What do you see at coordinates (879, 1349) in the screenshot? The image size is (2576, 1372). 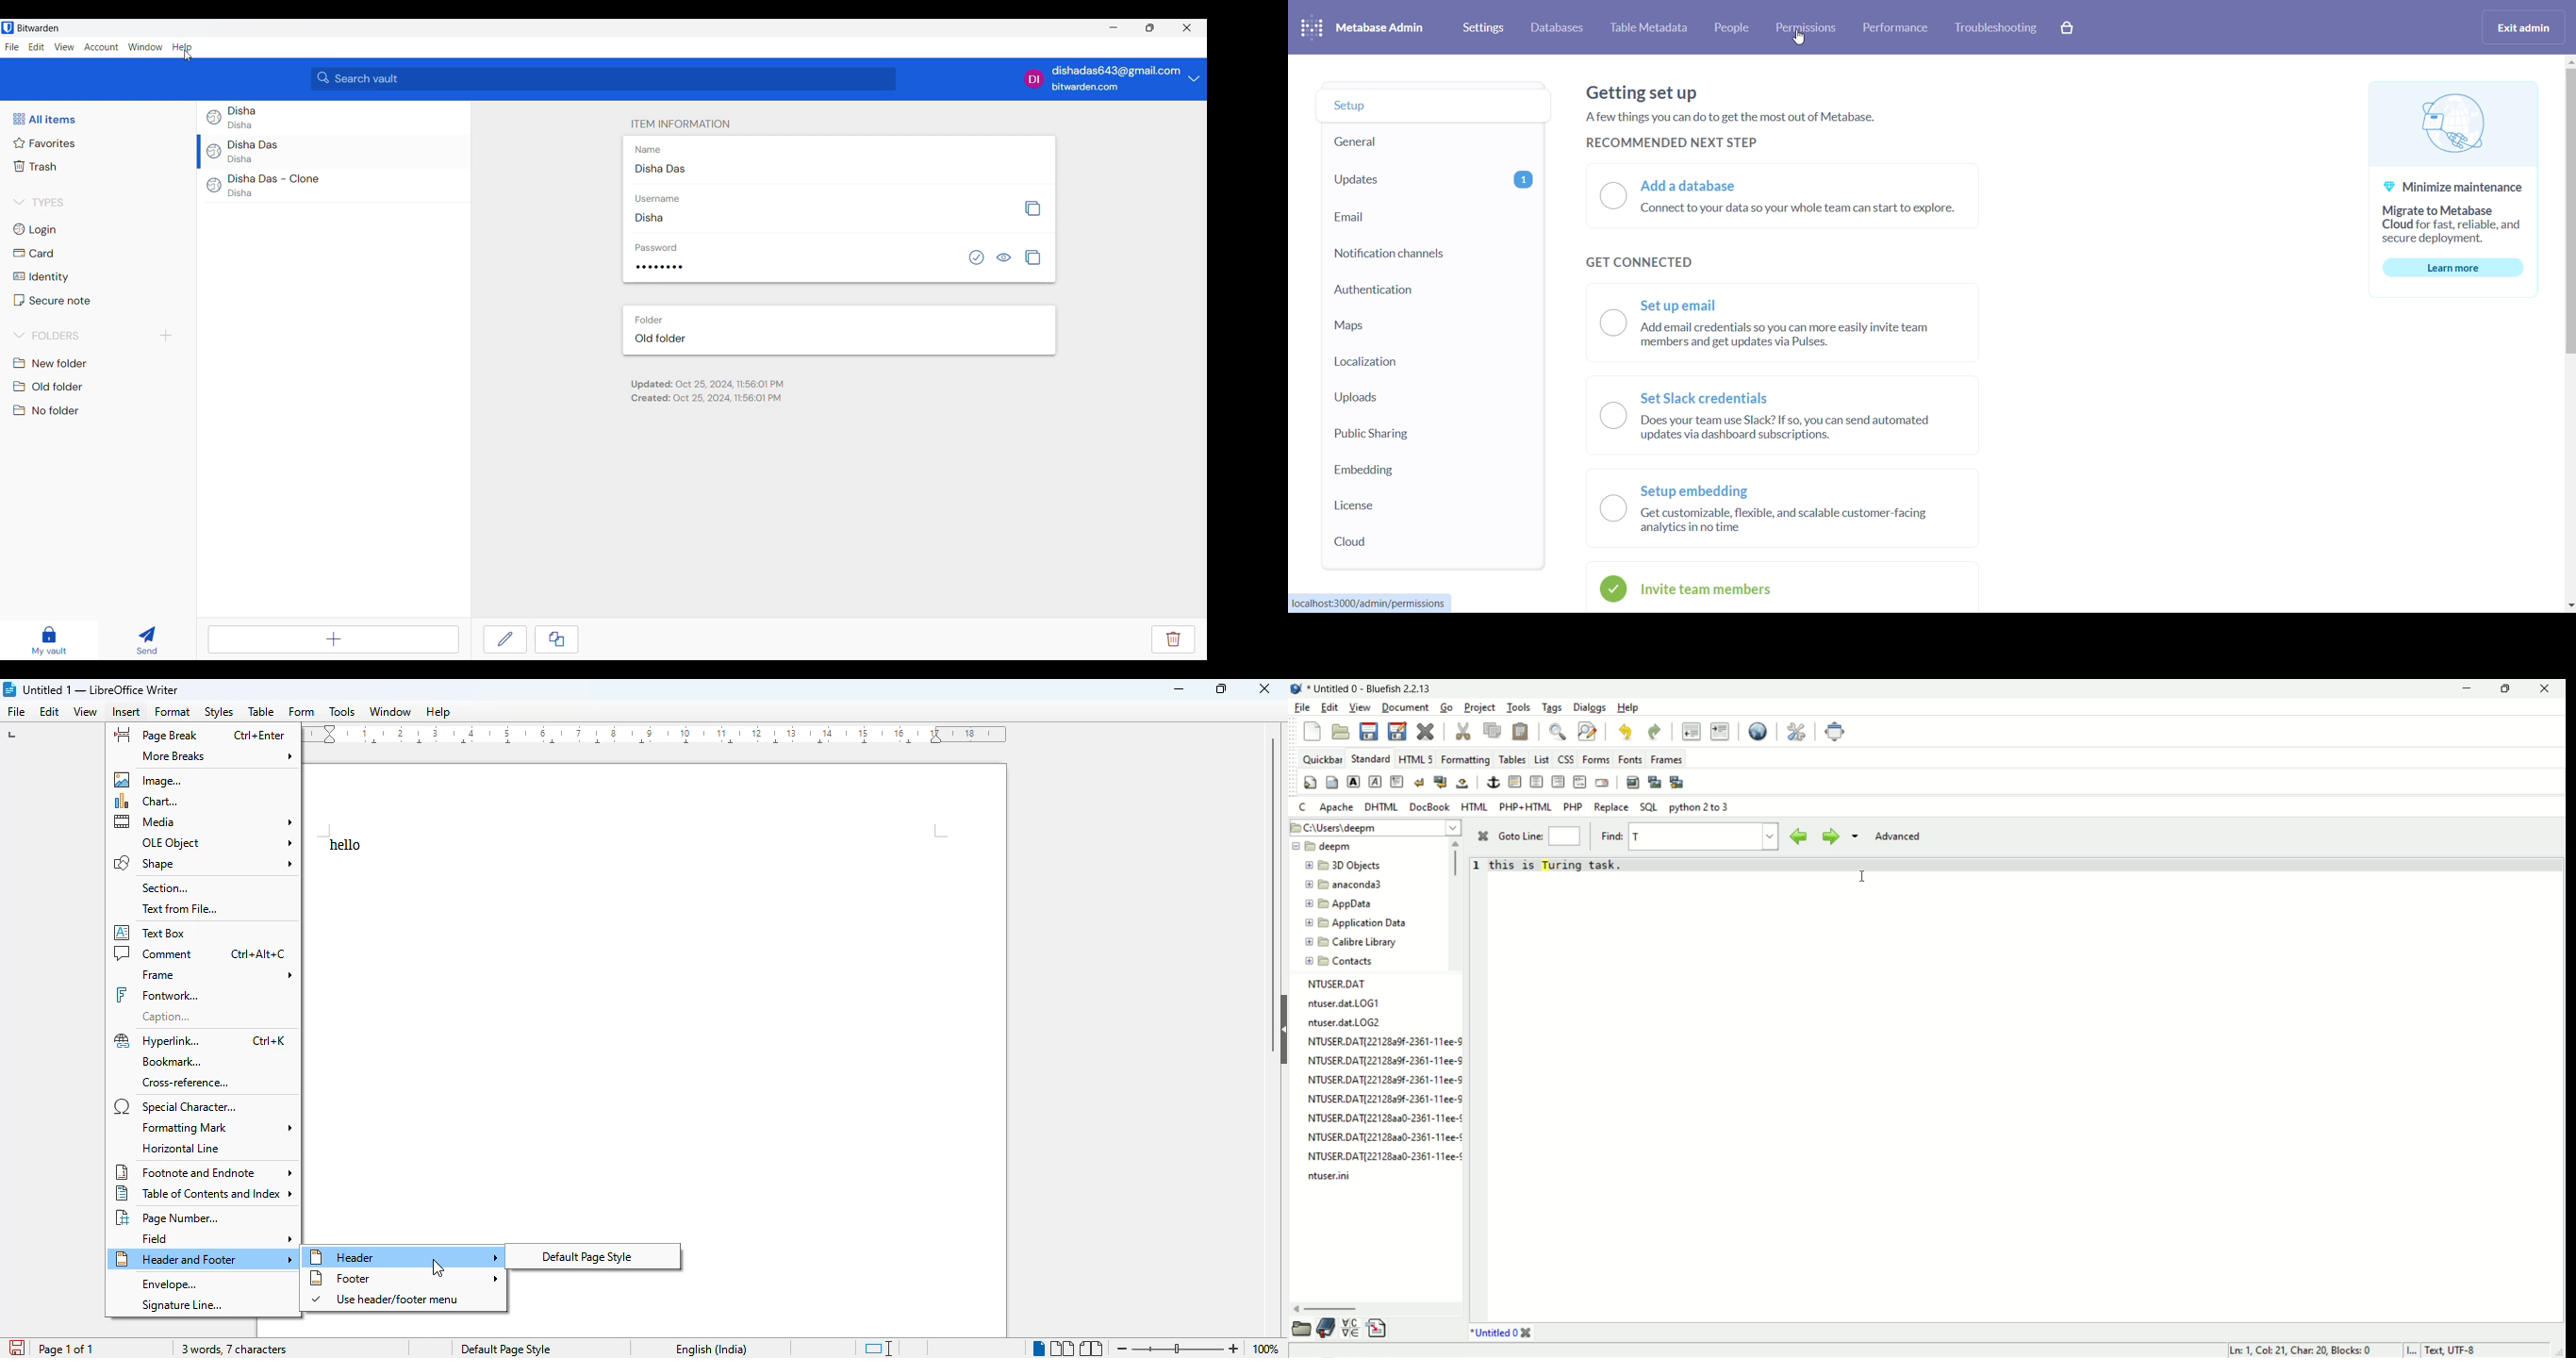 I see `standard selection` at bounding box center [879, 1349].